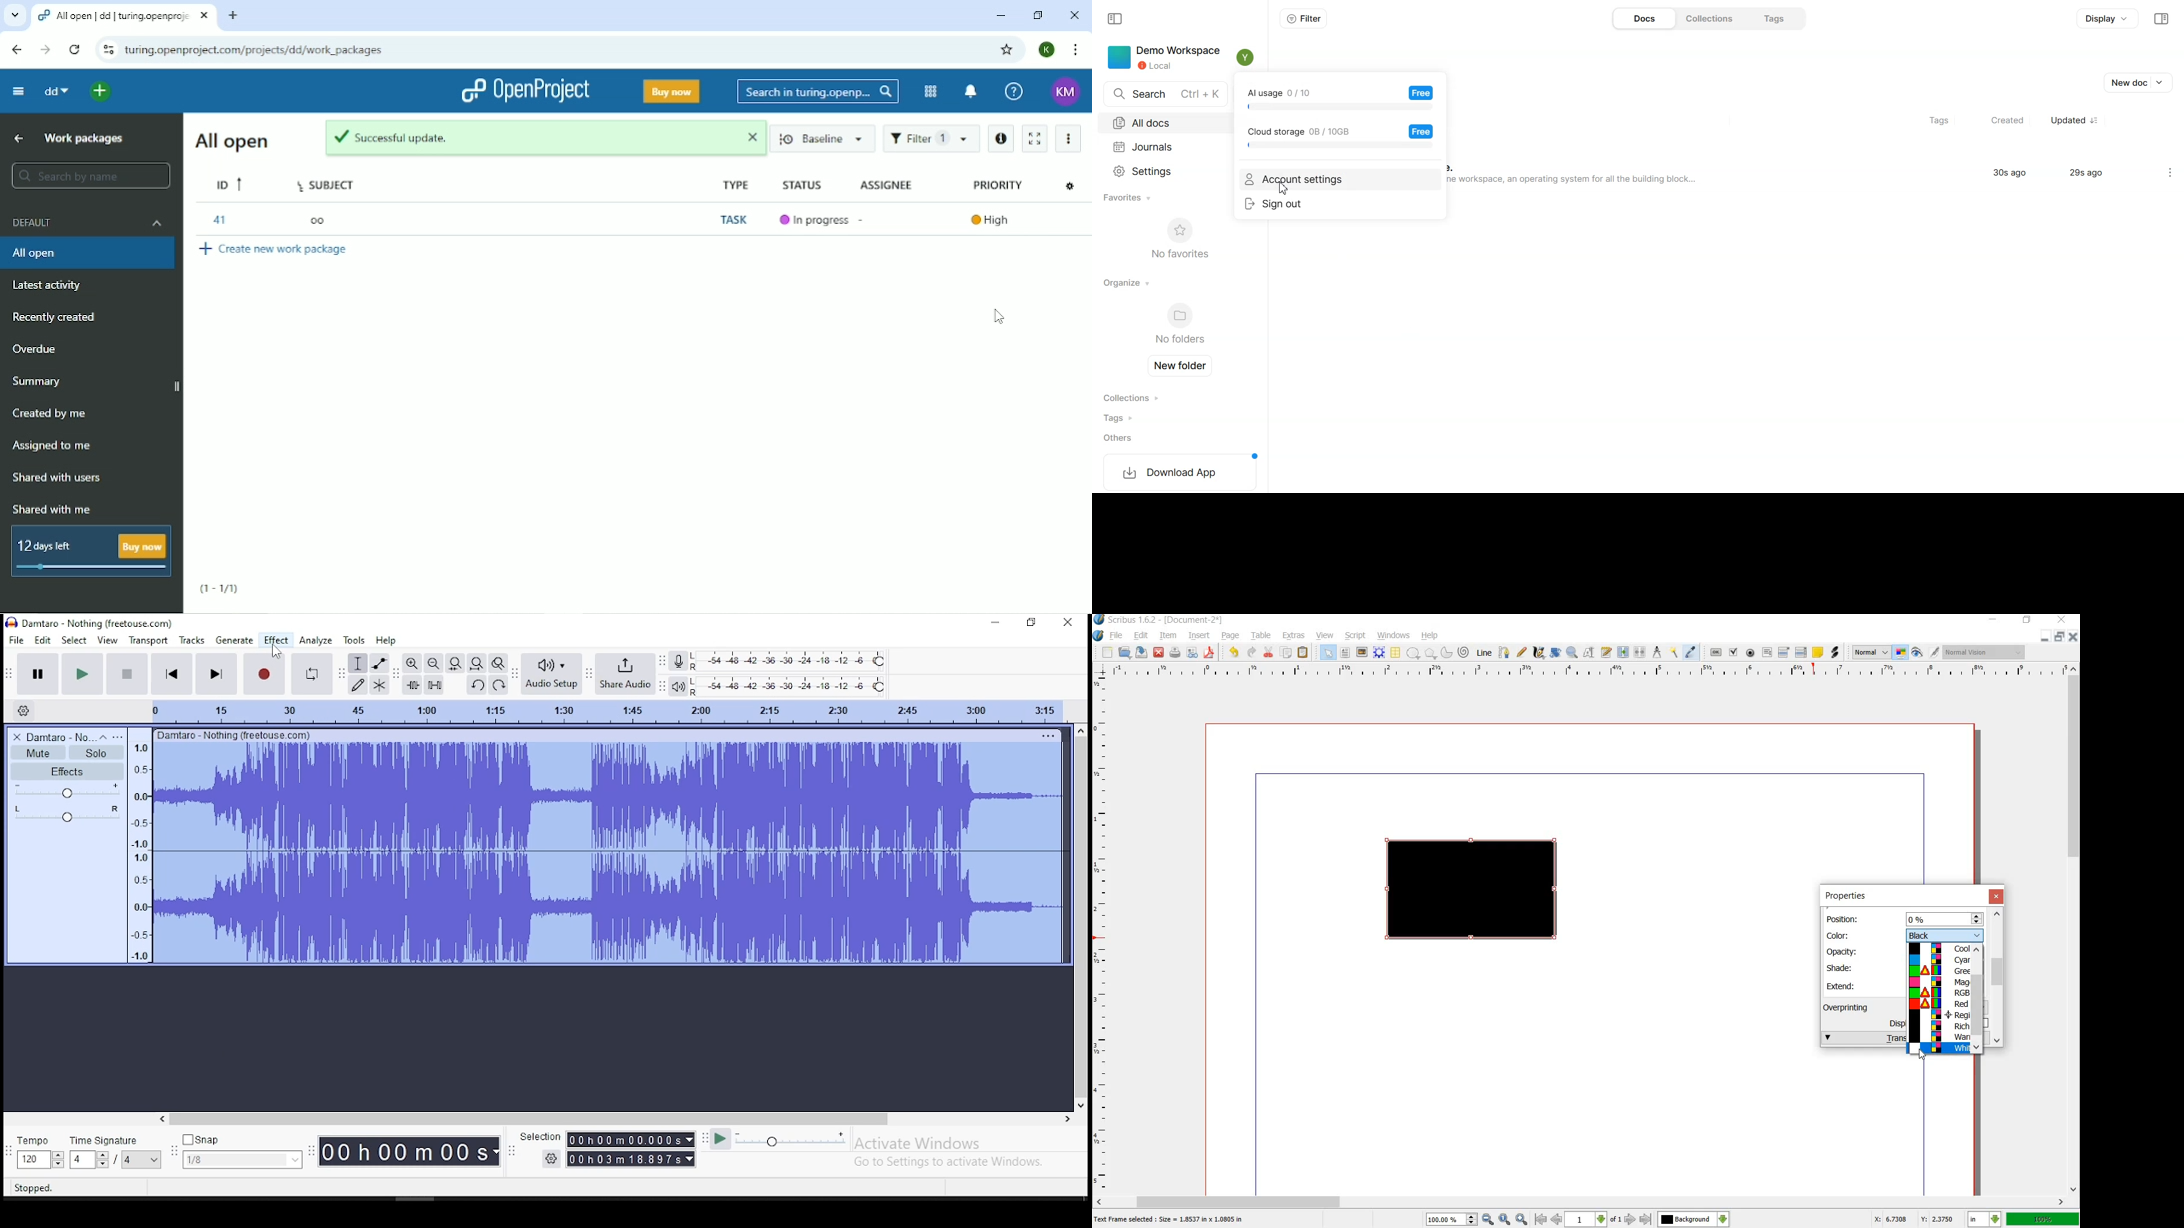 The image size is (2184, 1232). What do you see at coordinates (222, 590) in the screenshot?
I see `(1-1/1)` at bounding box center [222, 590].